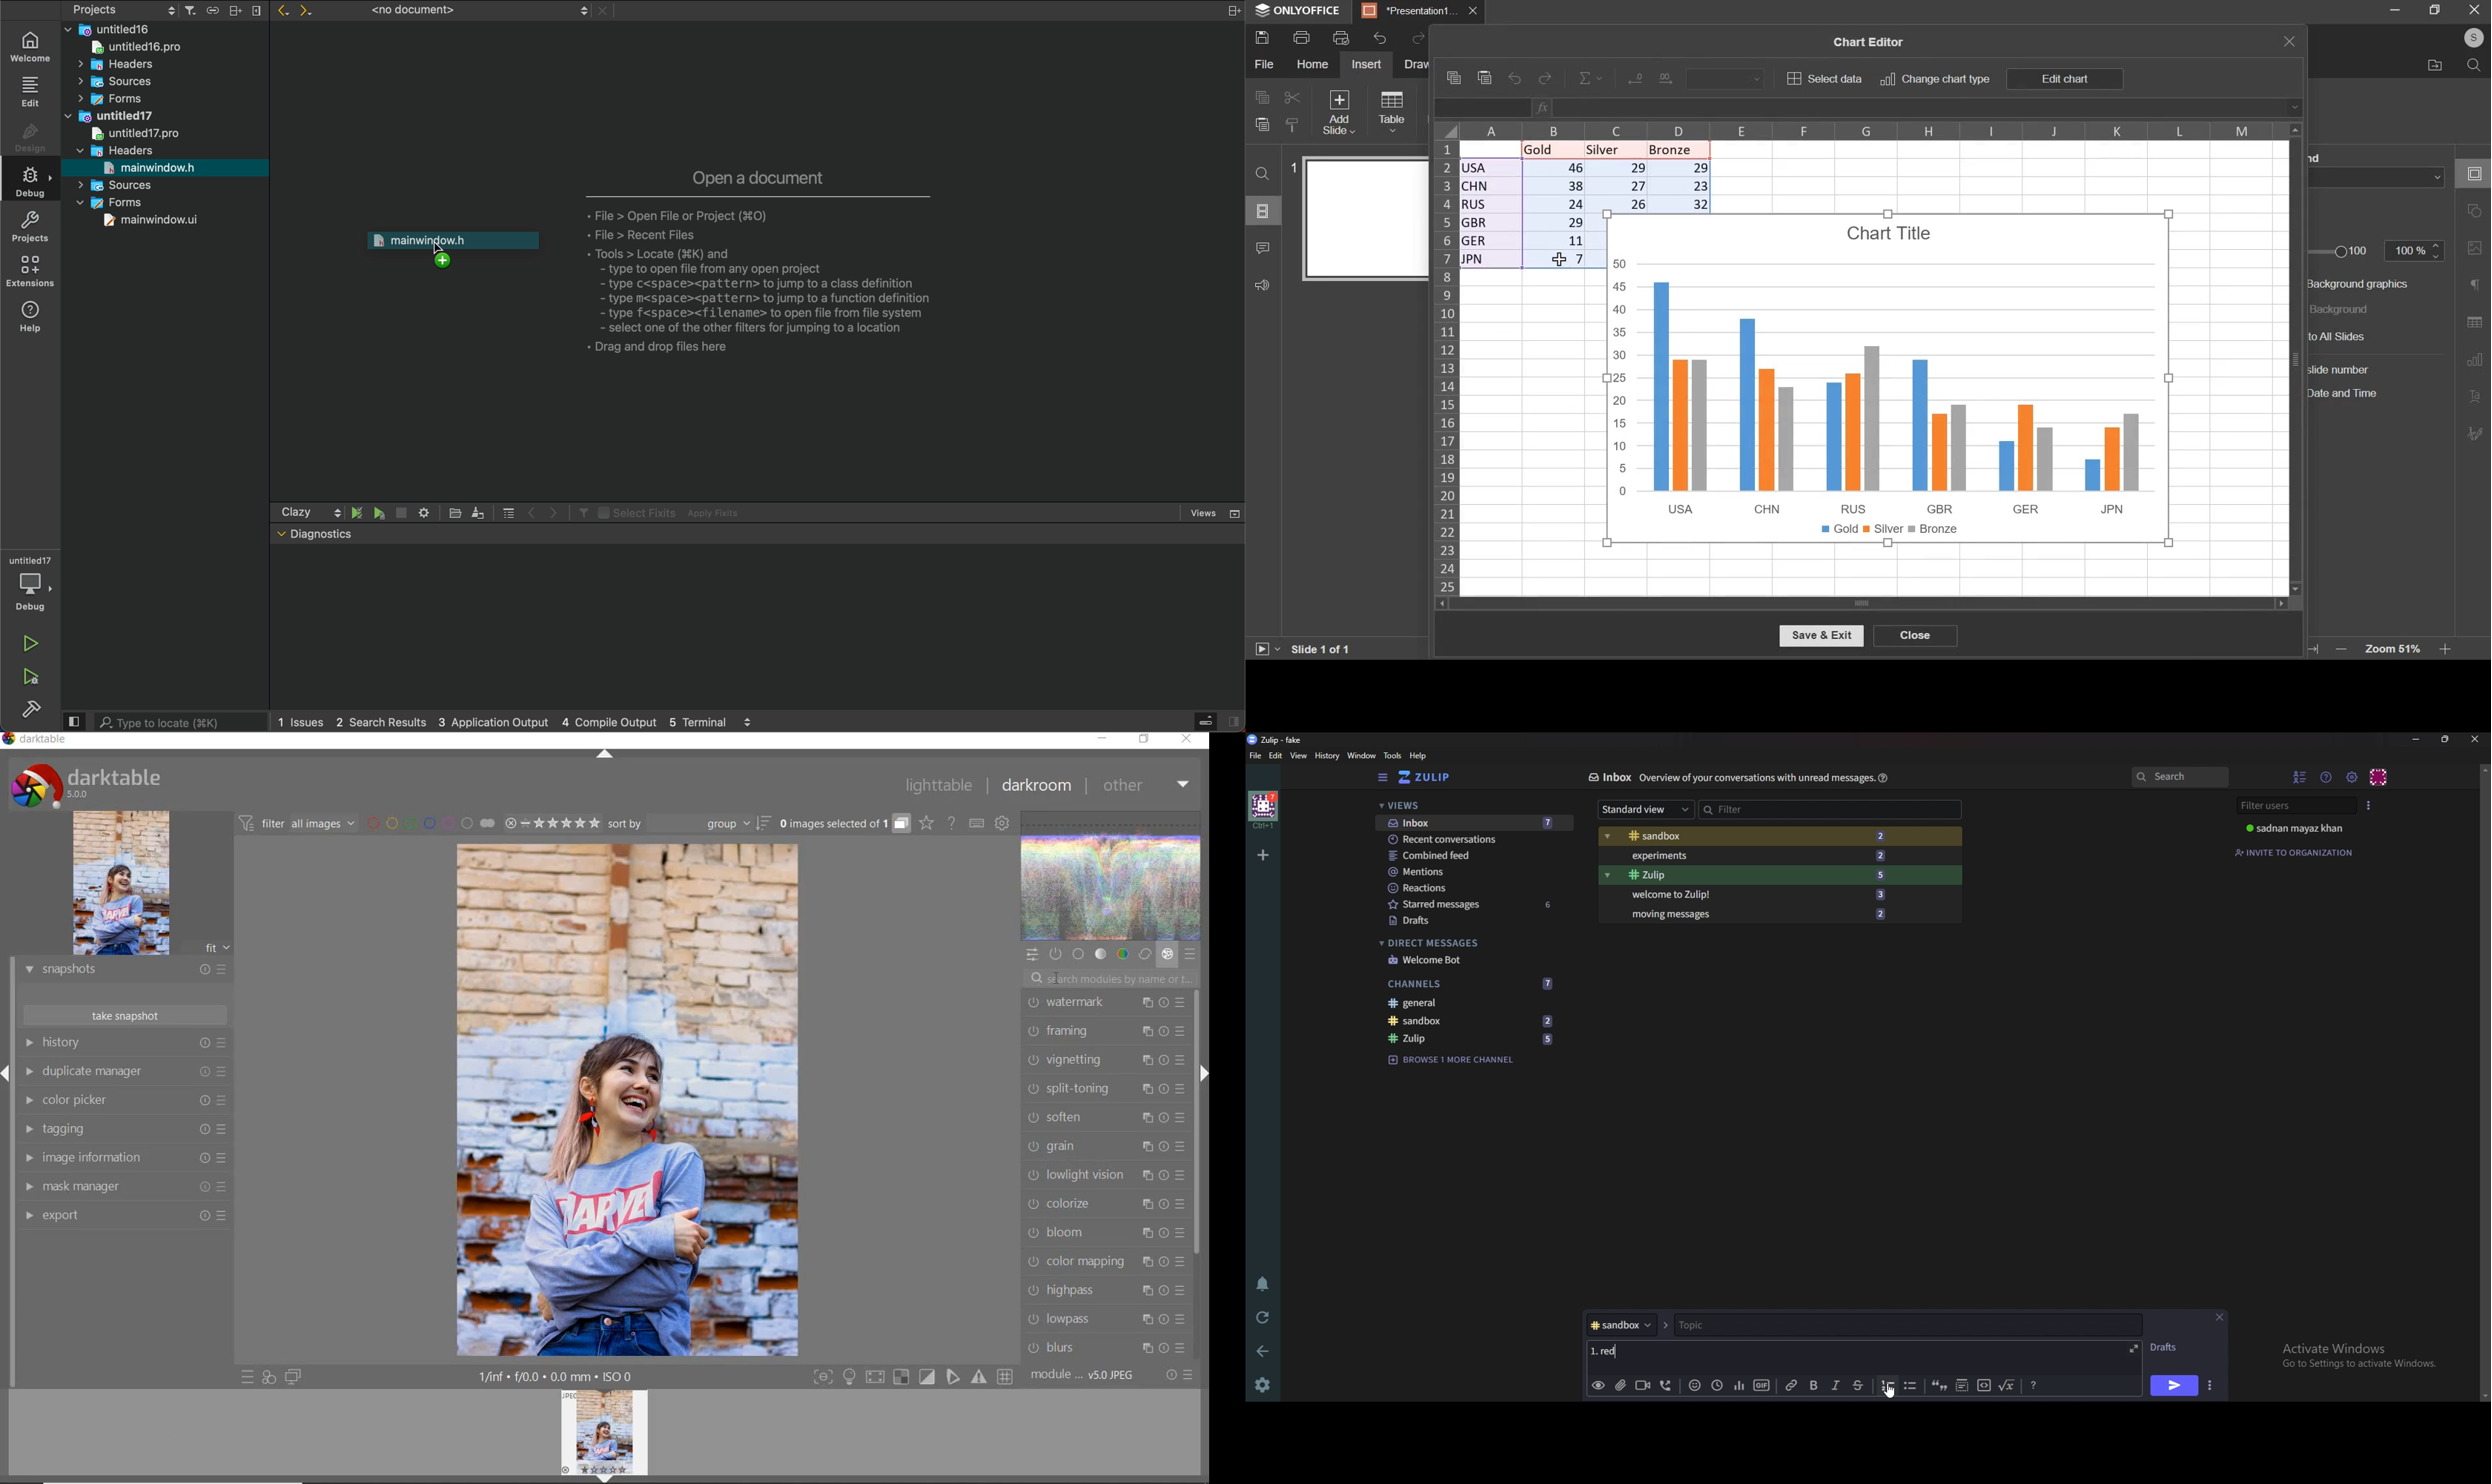 The image size is (2492, 1484). Describe the element at coordinates (1476, 1039) in the screenshot. I see `zulip` at that location.